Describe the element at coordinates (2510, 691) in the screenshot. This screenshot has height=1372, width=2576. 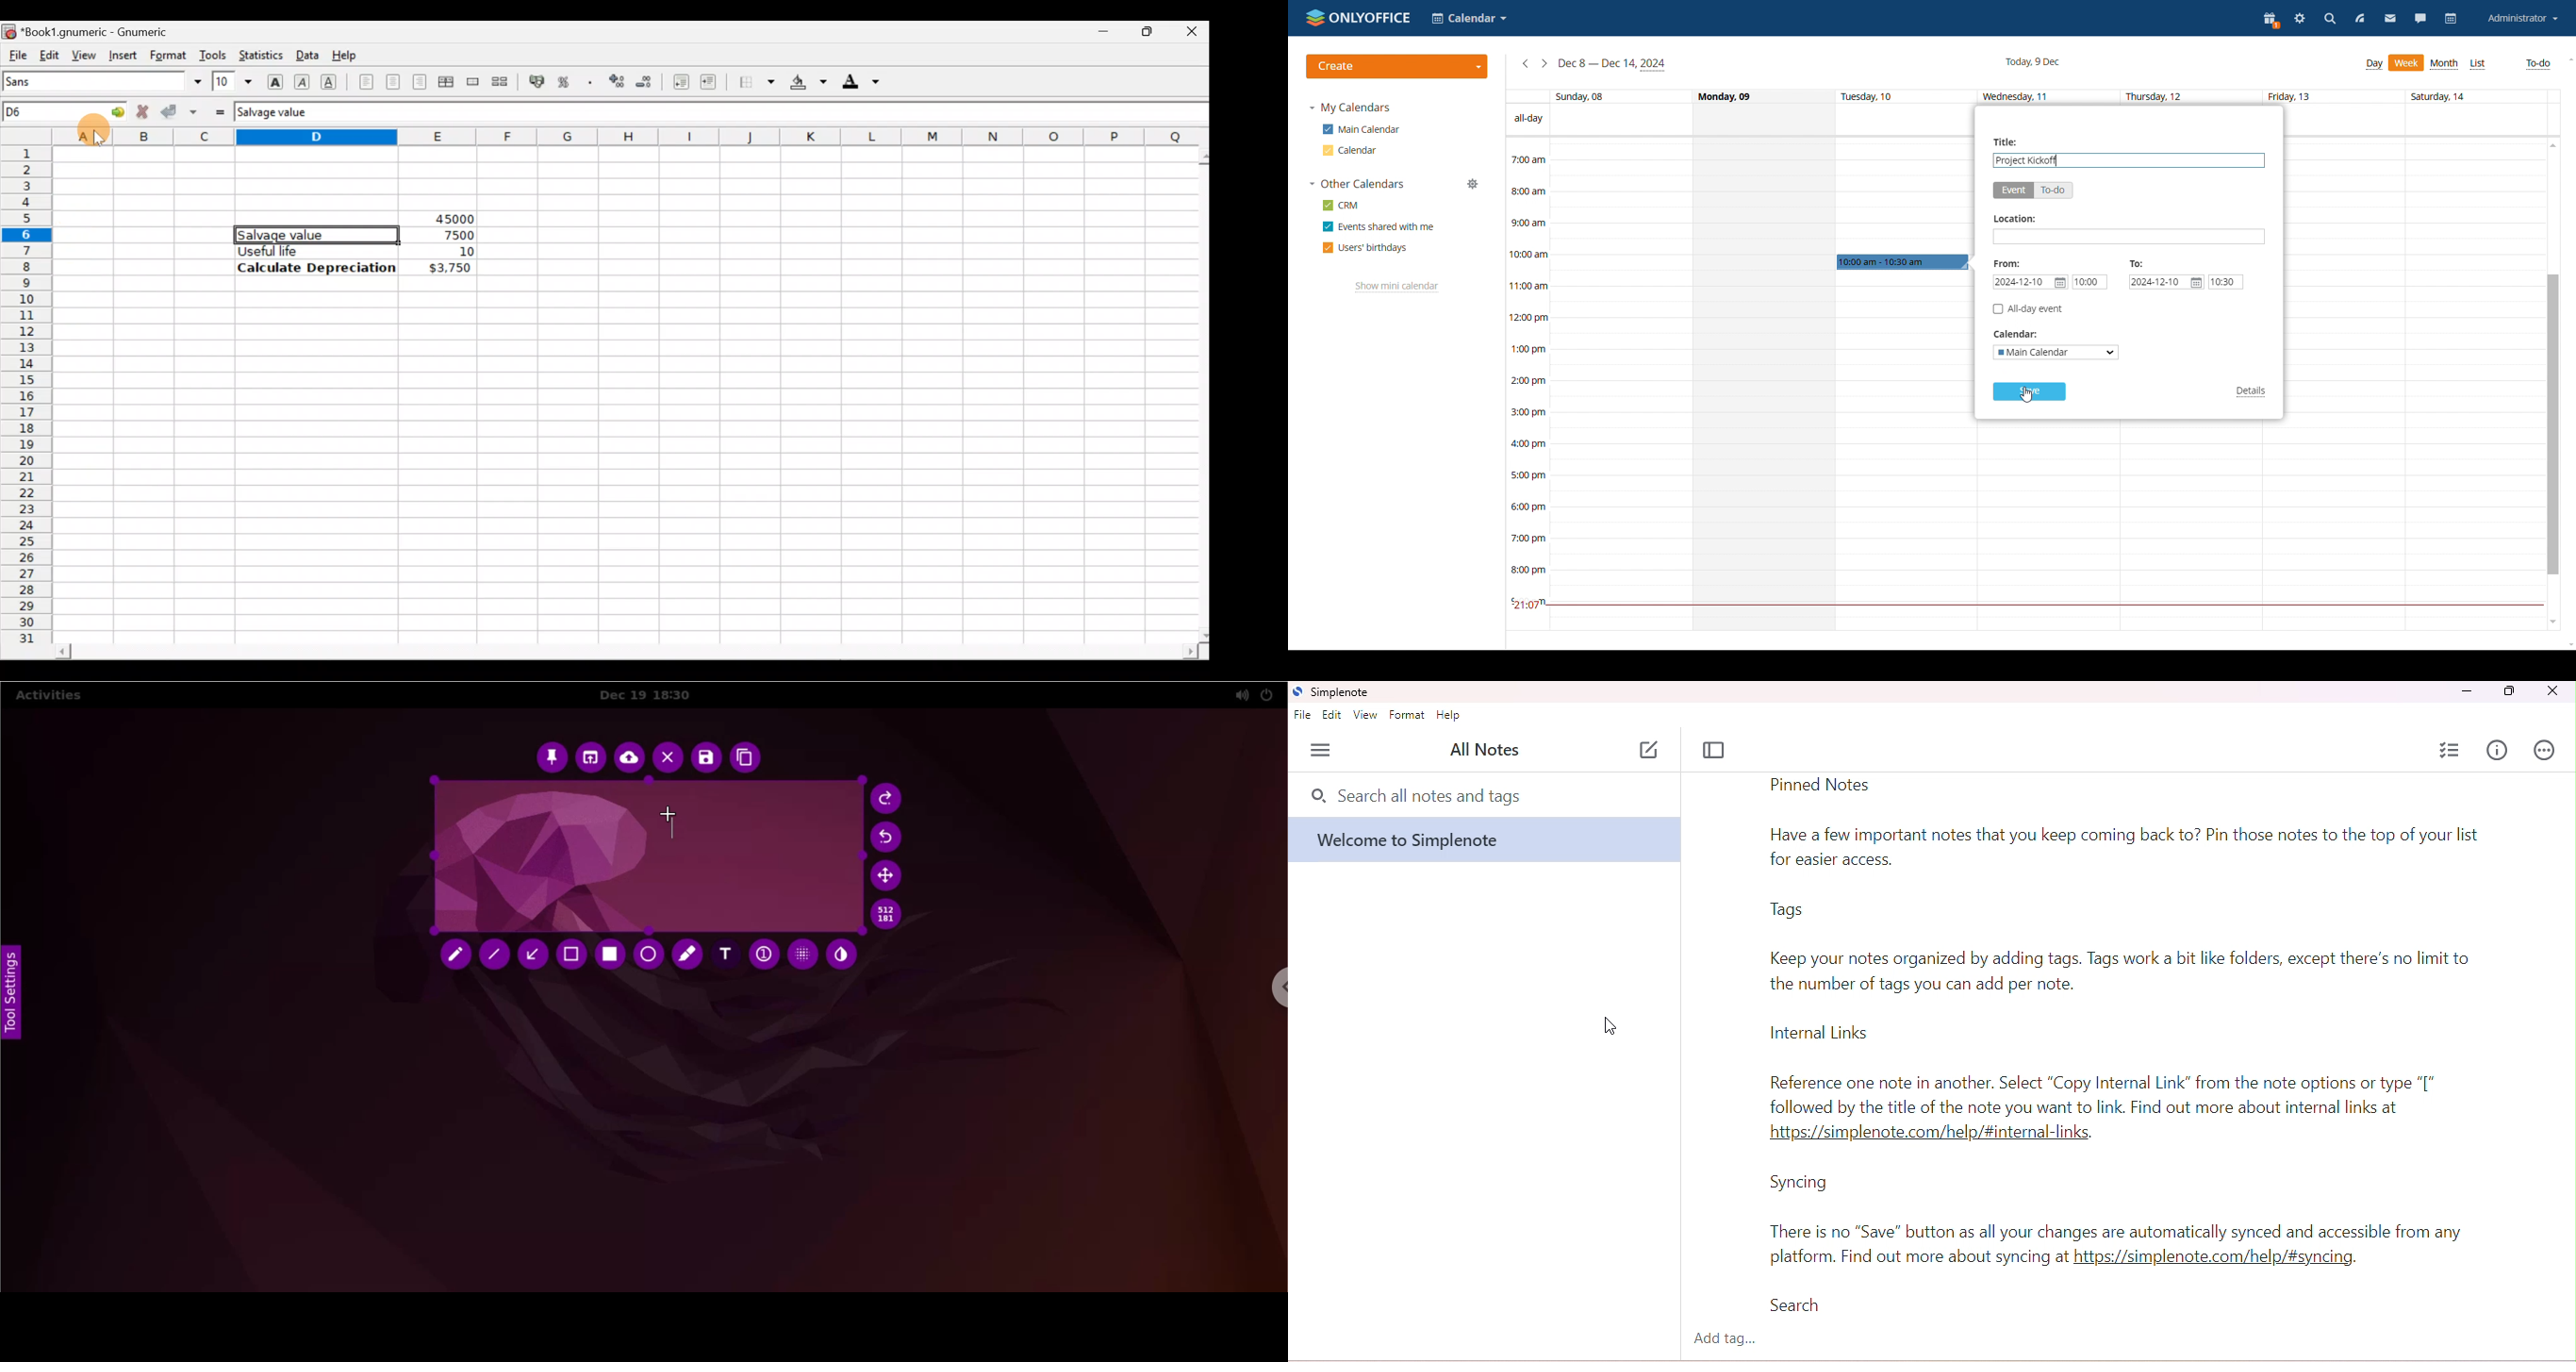
I see `maximize` at that location.